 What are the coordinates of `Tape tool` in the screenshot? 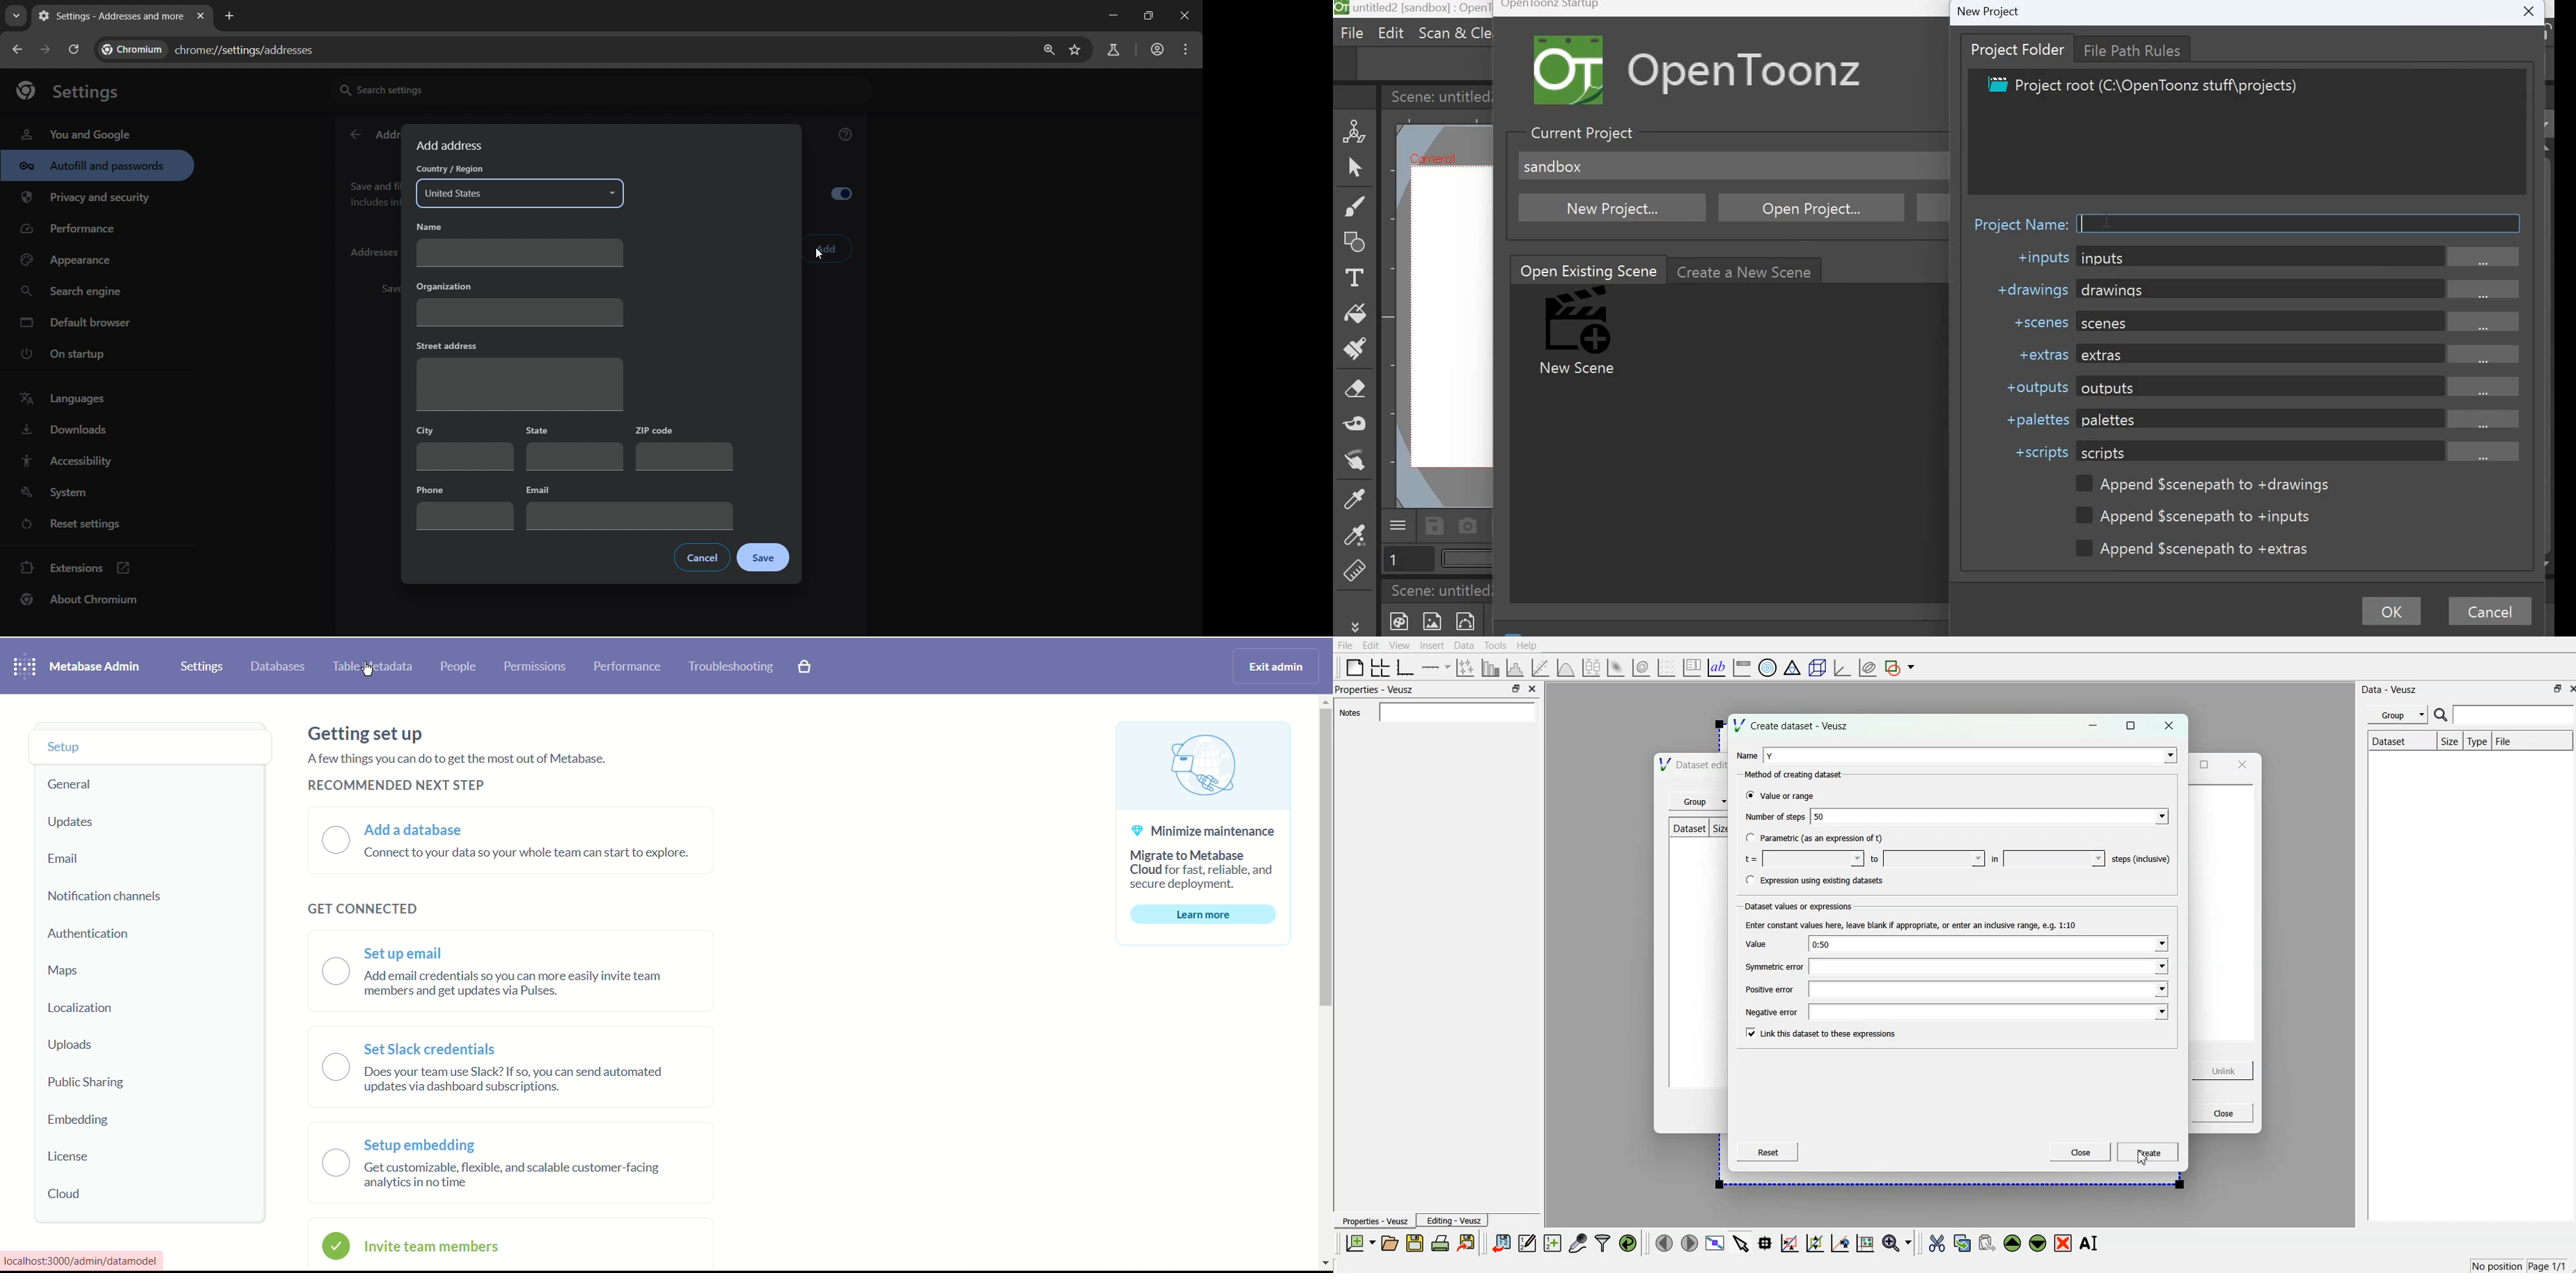 It's located at (1358, 423).